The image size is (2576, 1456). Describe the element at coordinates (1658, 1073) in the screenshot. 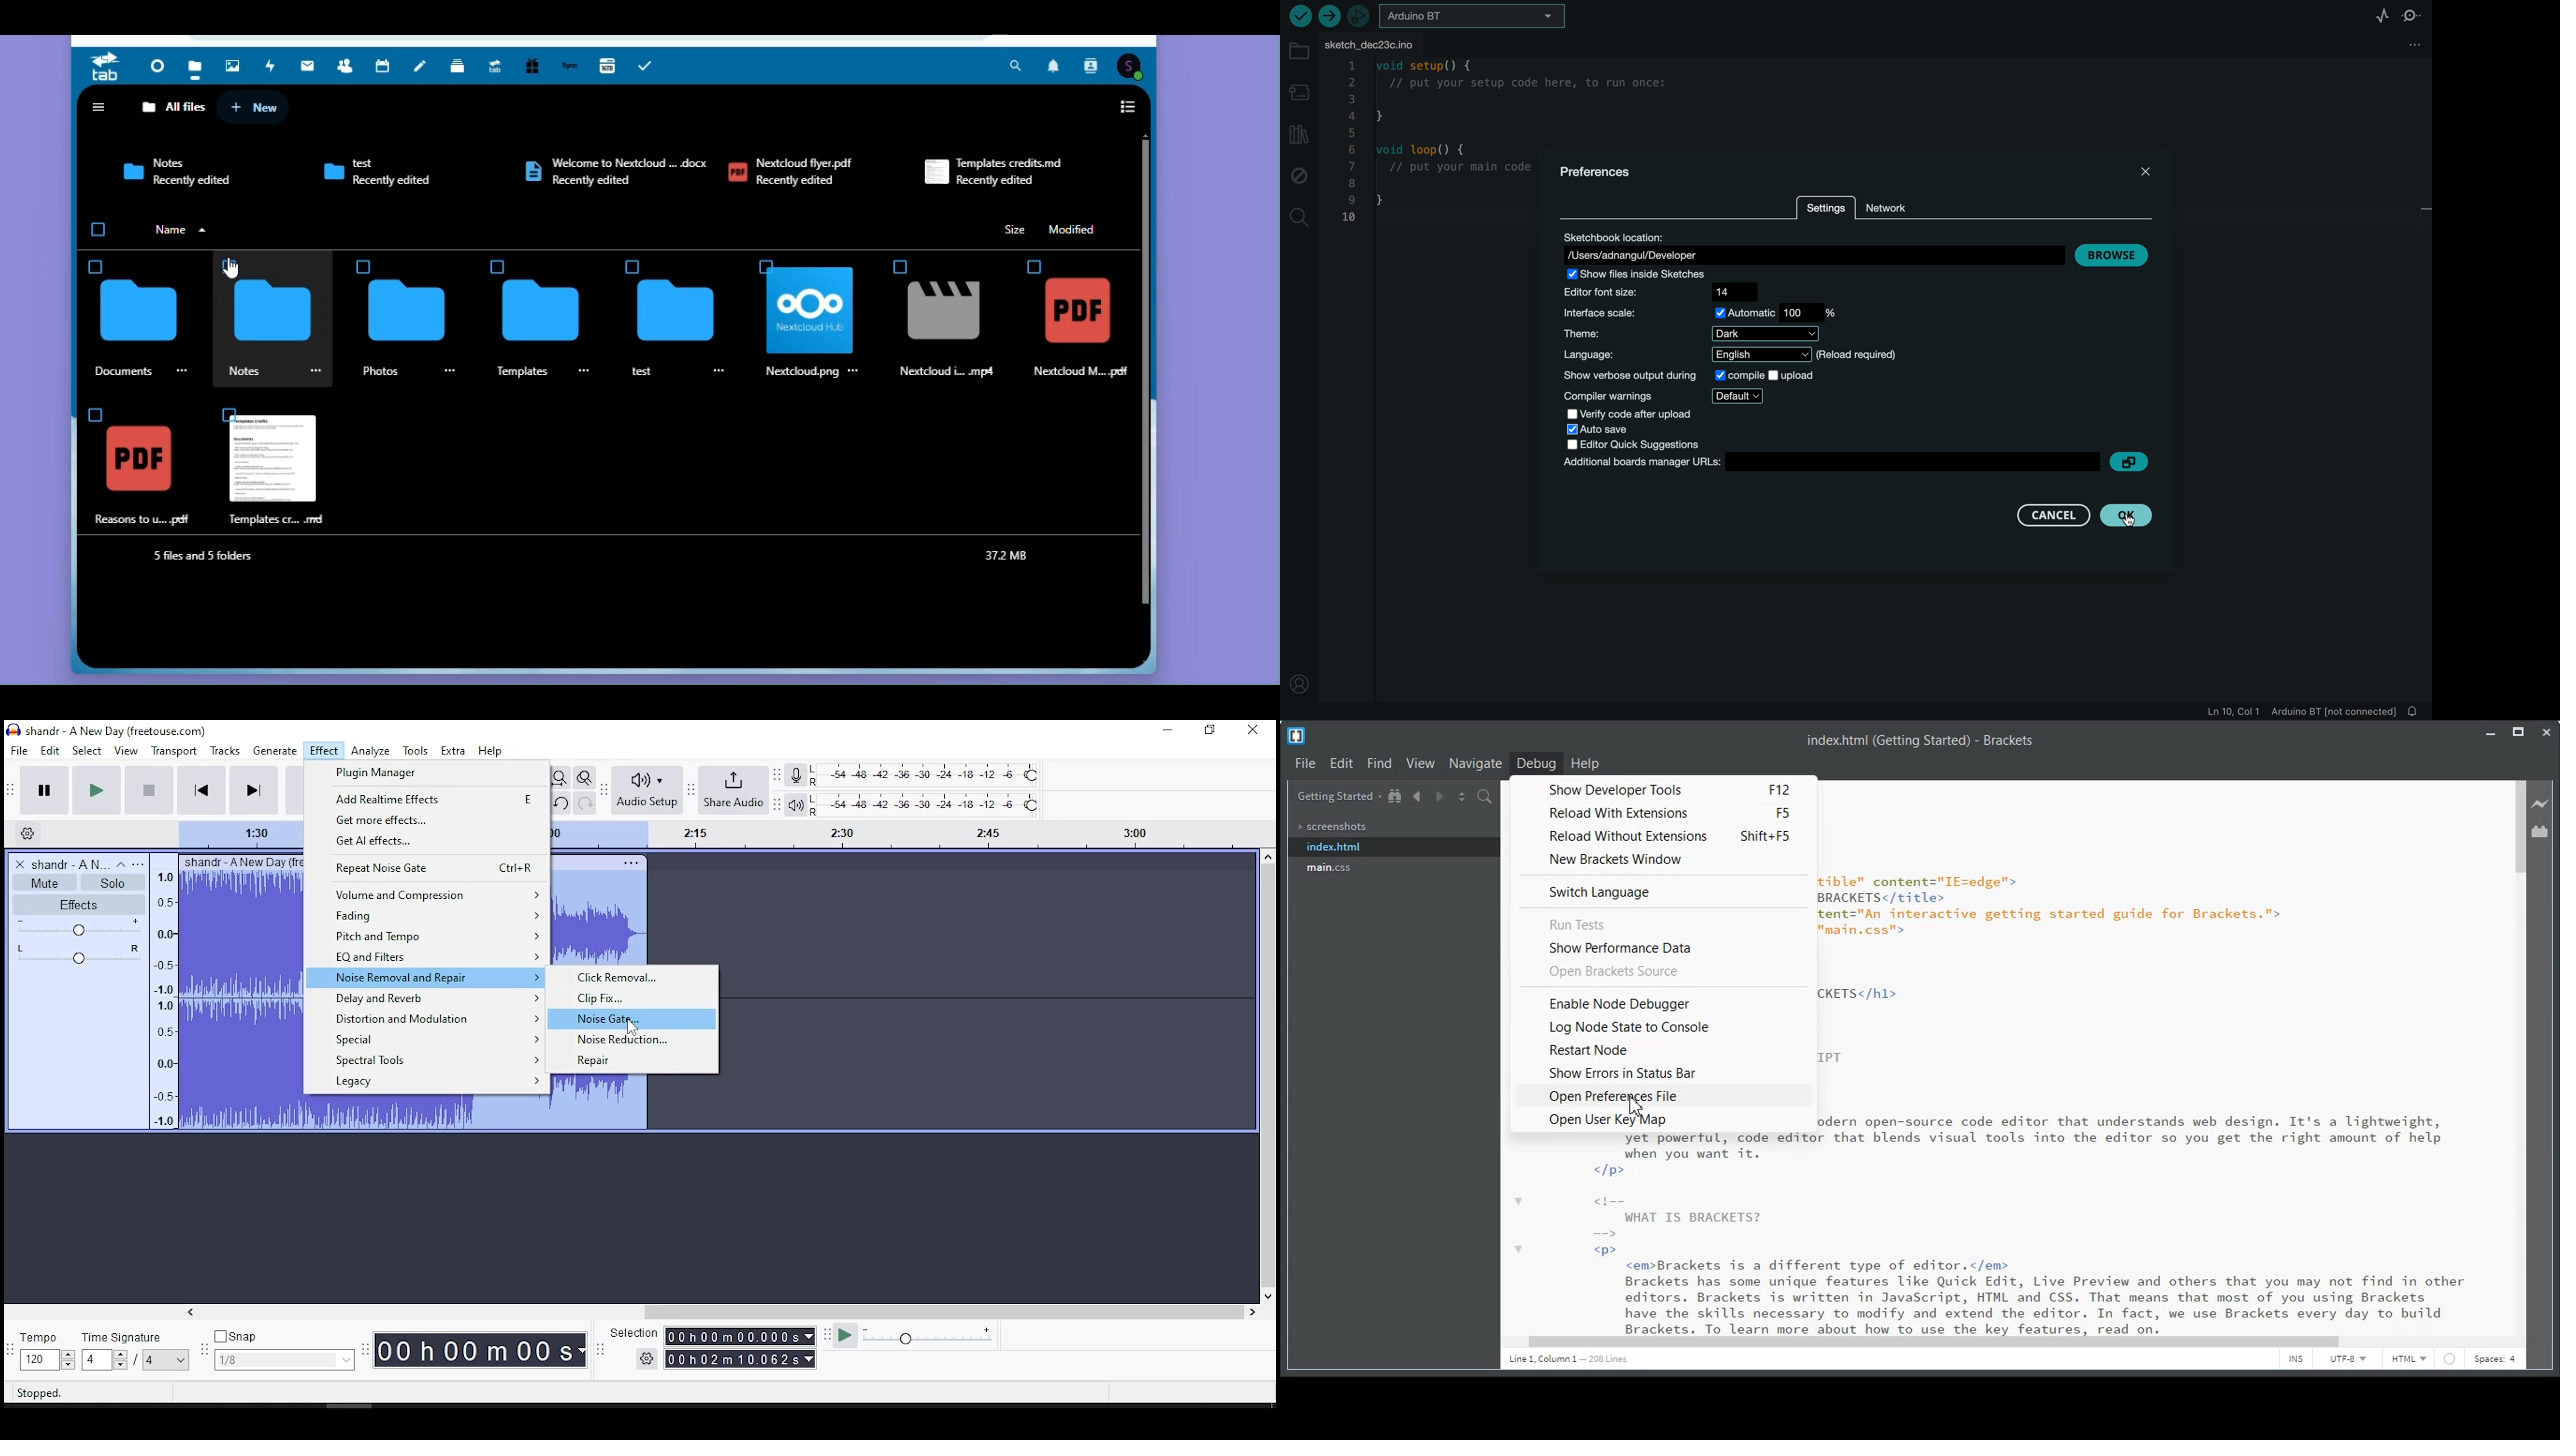

I see `Show Errors in Status Bar` at that location.